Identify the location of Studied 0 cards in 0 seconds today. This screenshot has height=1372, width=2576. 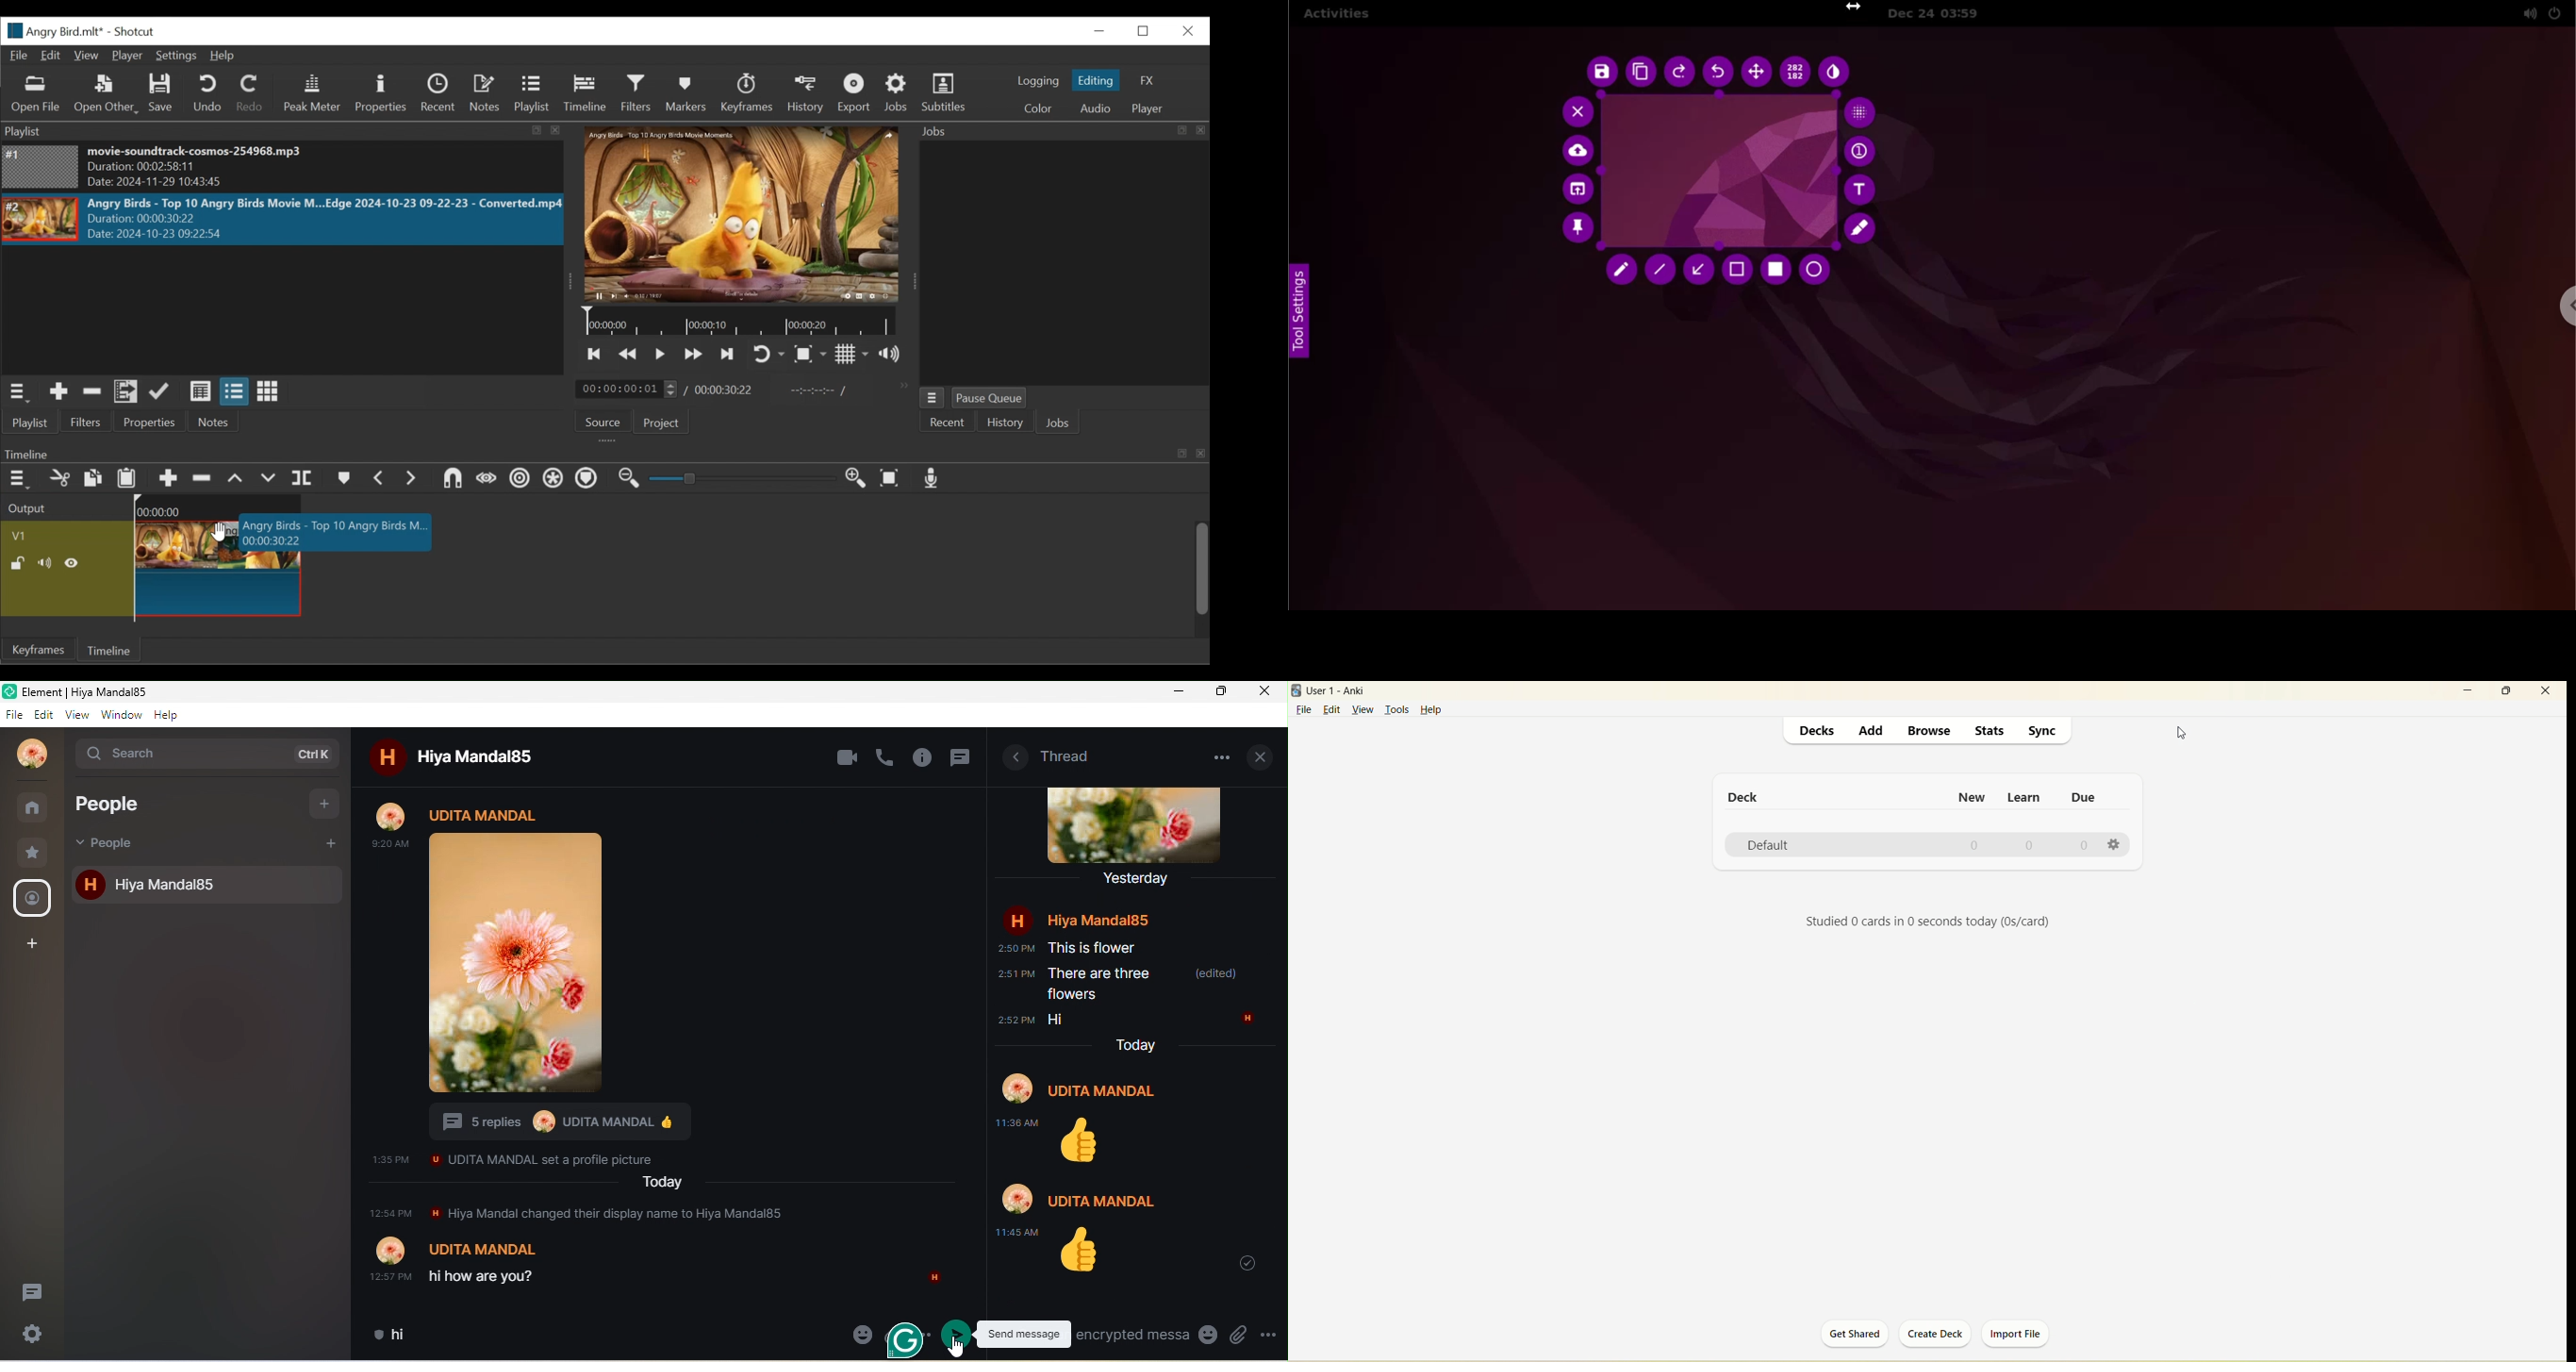
(1929, 924).